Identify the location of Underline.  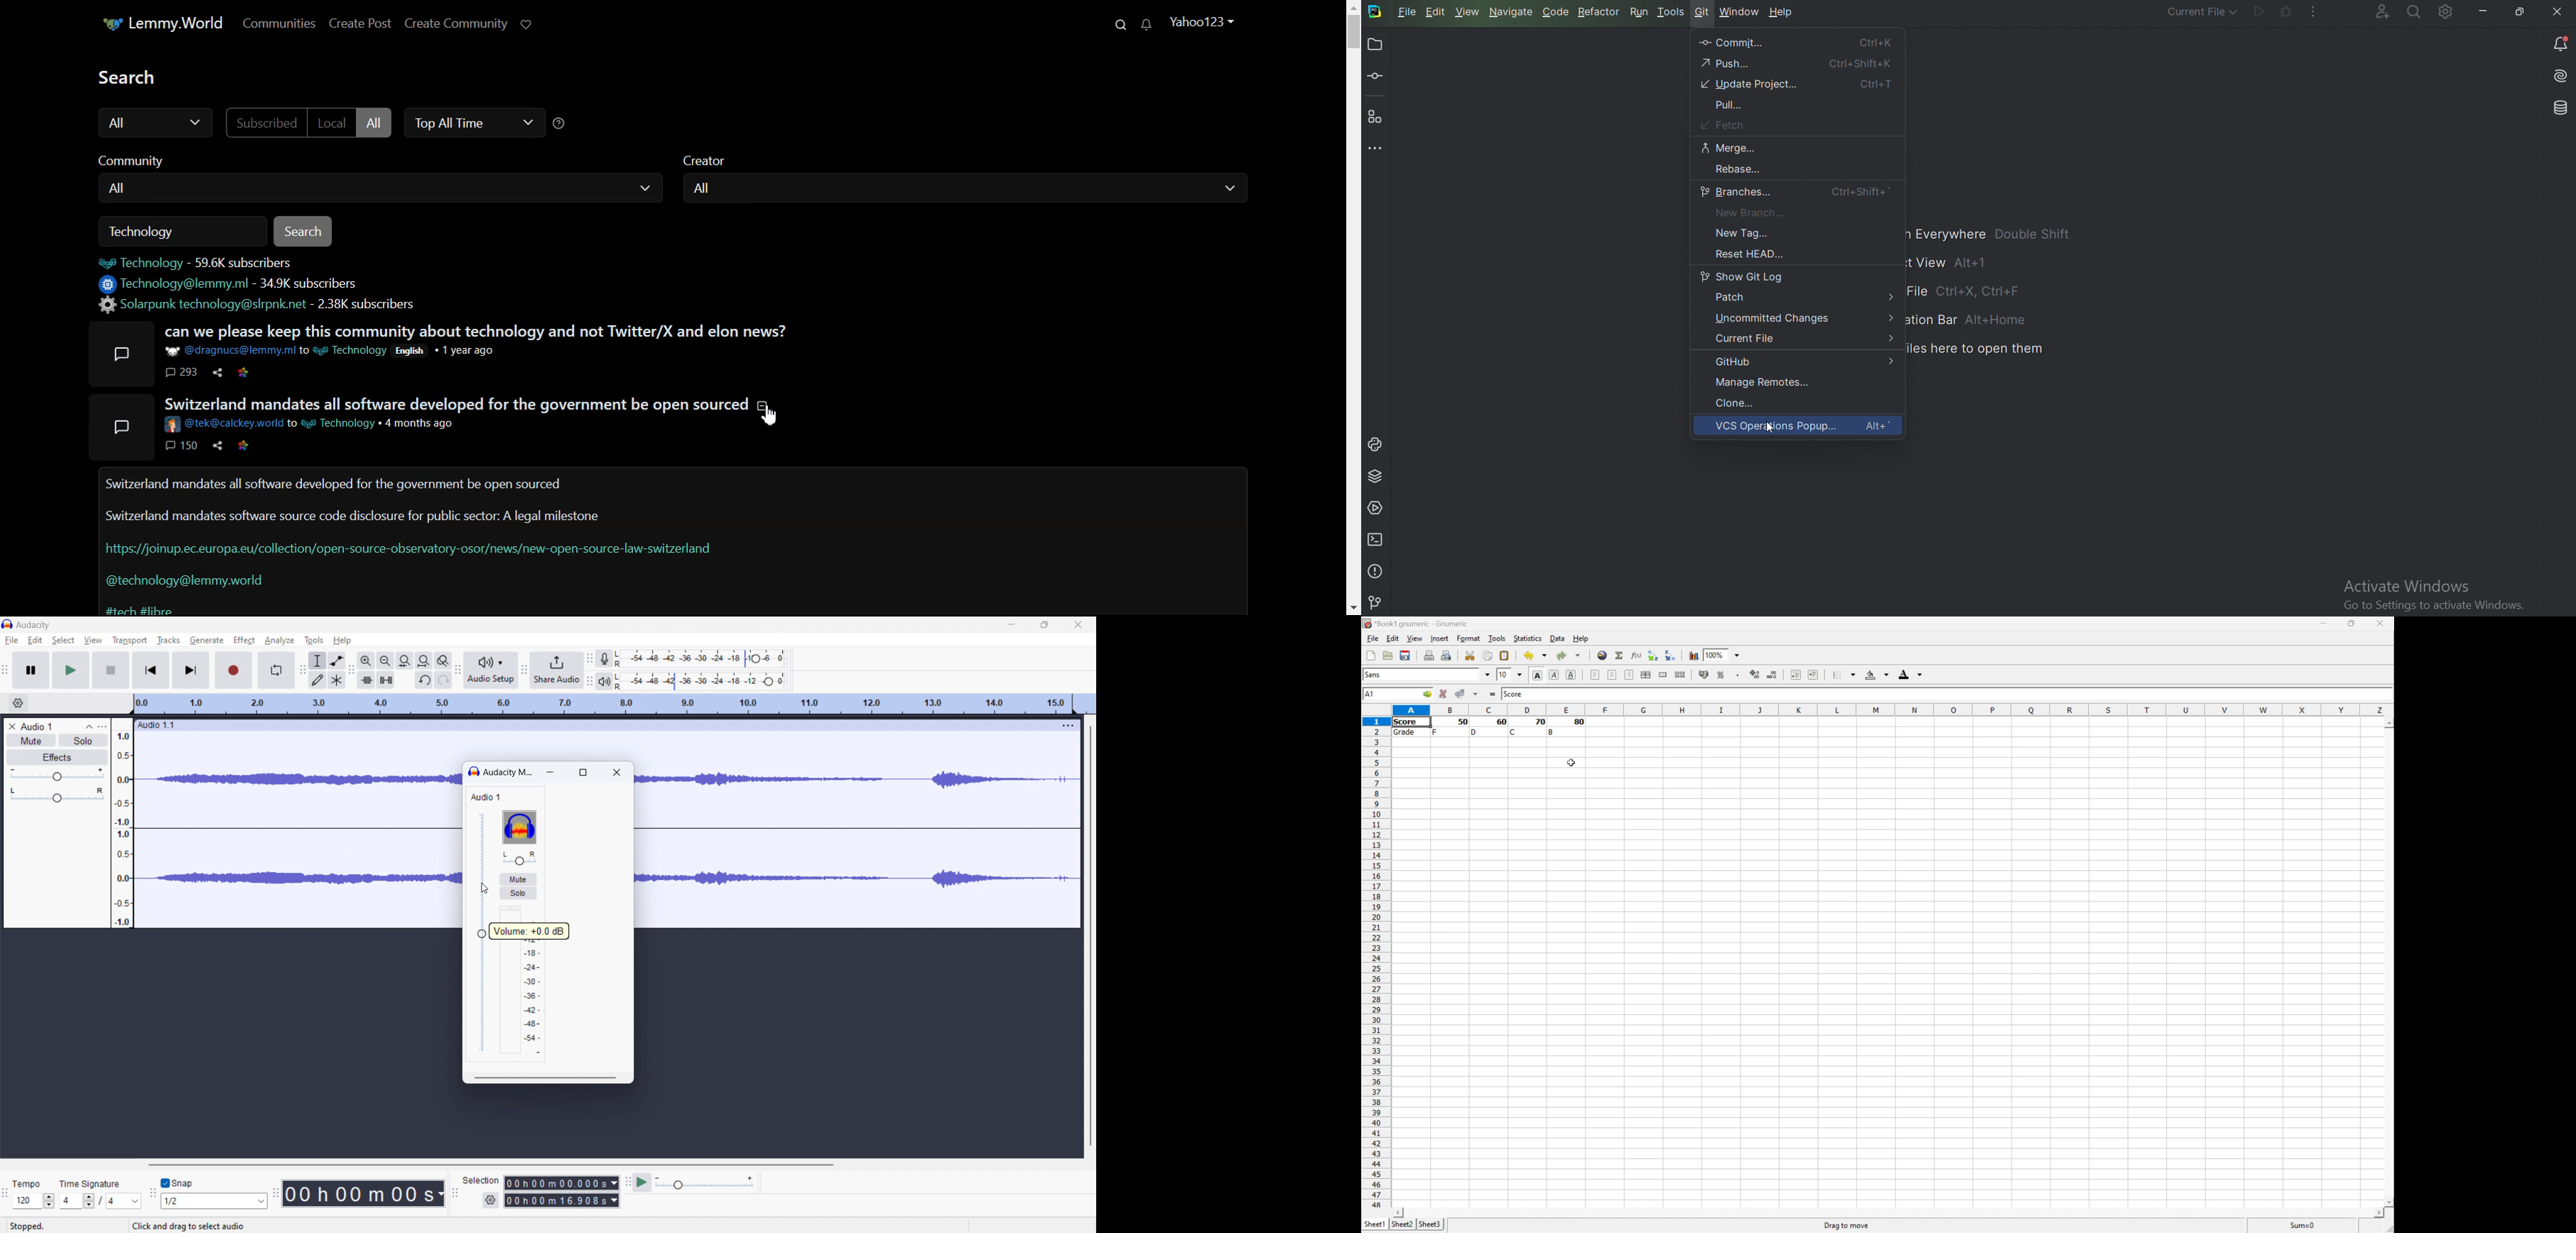
(1570, 675).